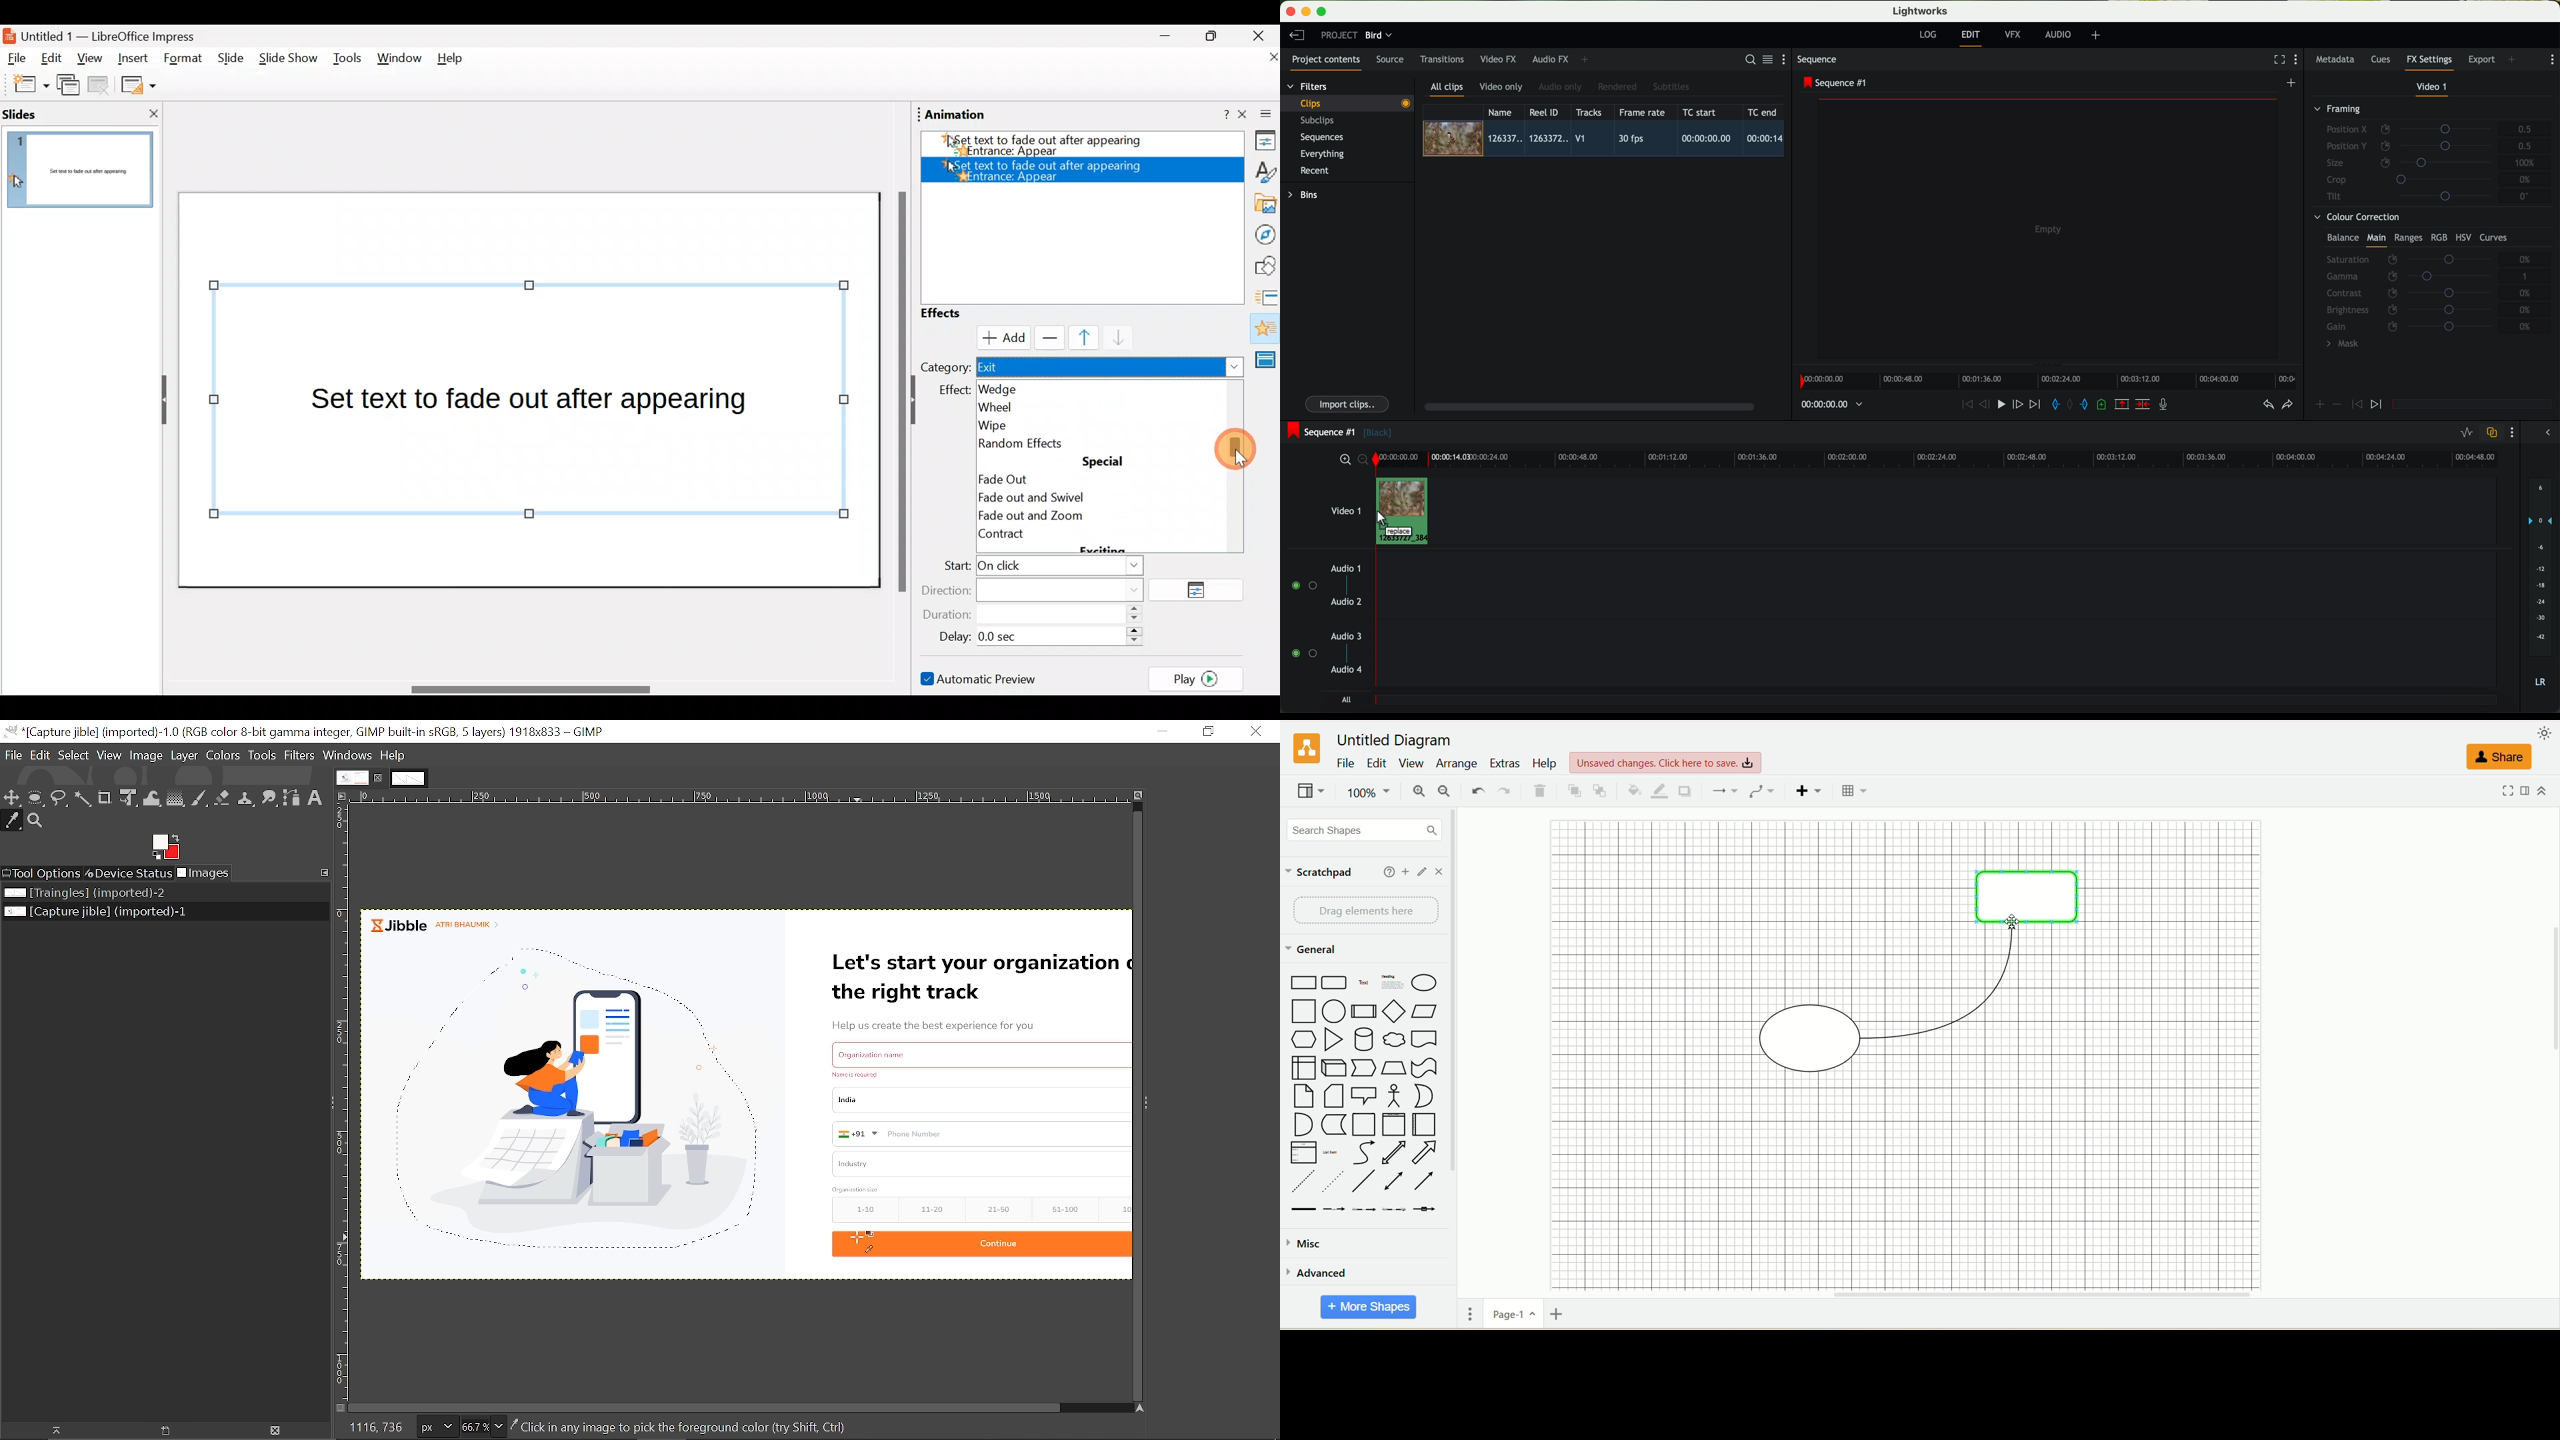 The height and width of the screenshot is (1456, 2576). What do you see at coordinates (2525, 259) in the screenshot?
I see `0%` at bounding box center [2525, 259].